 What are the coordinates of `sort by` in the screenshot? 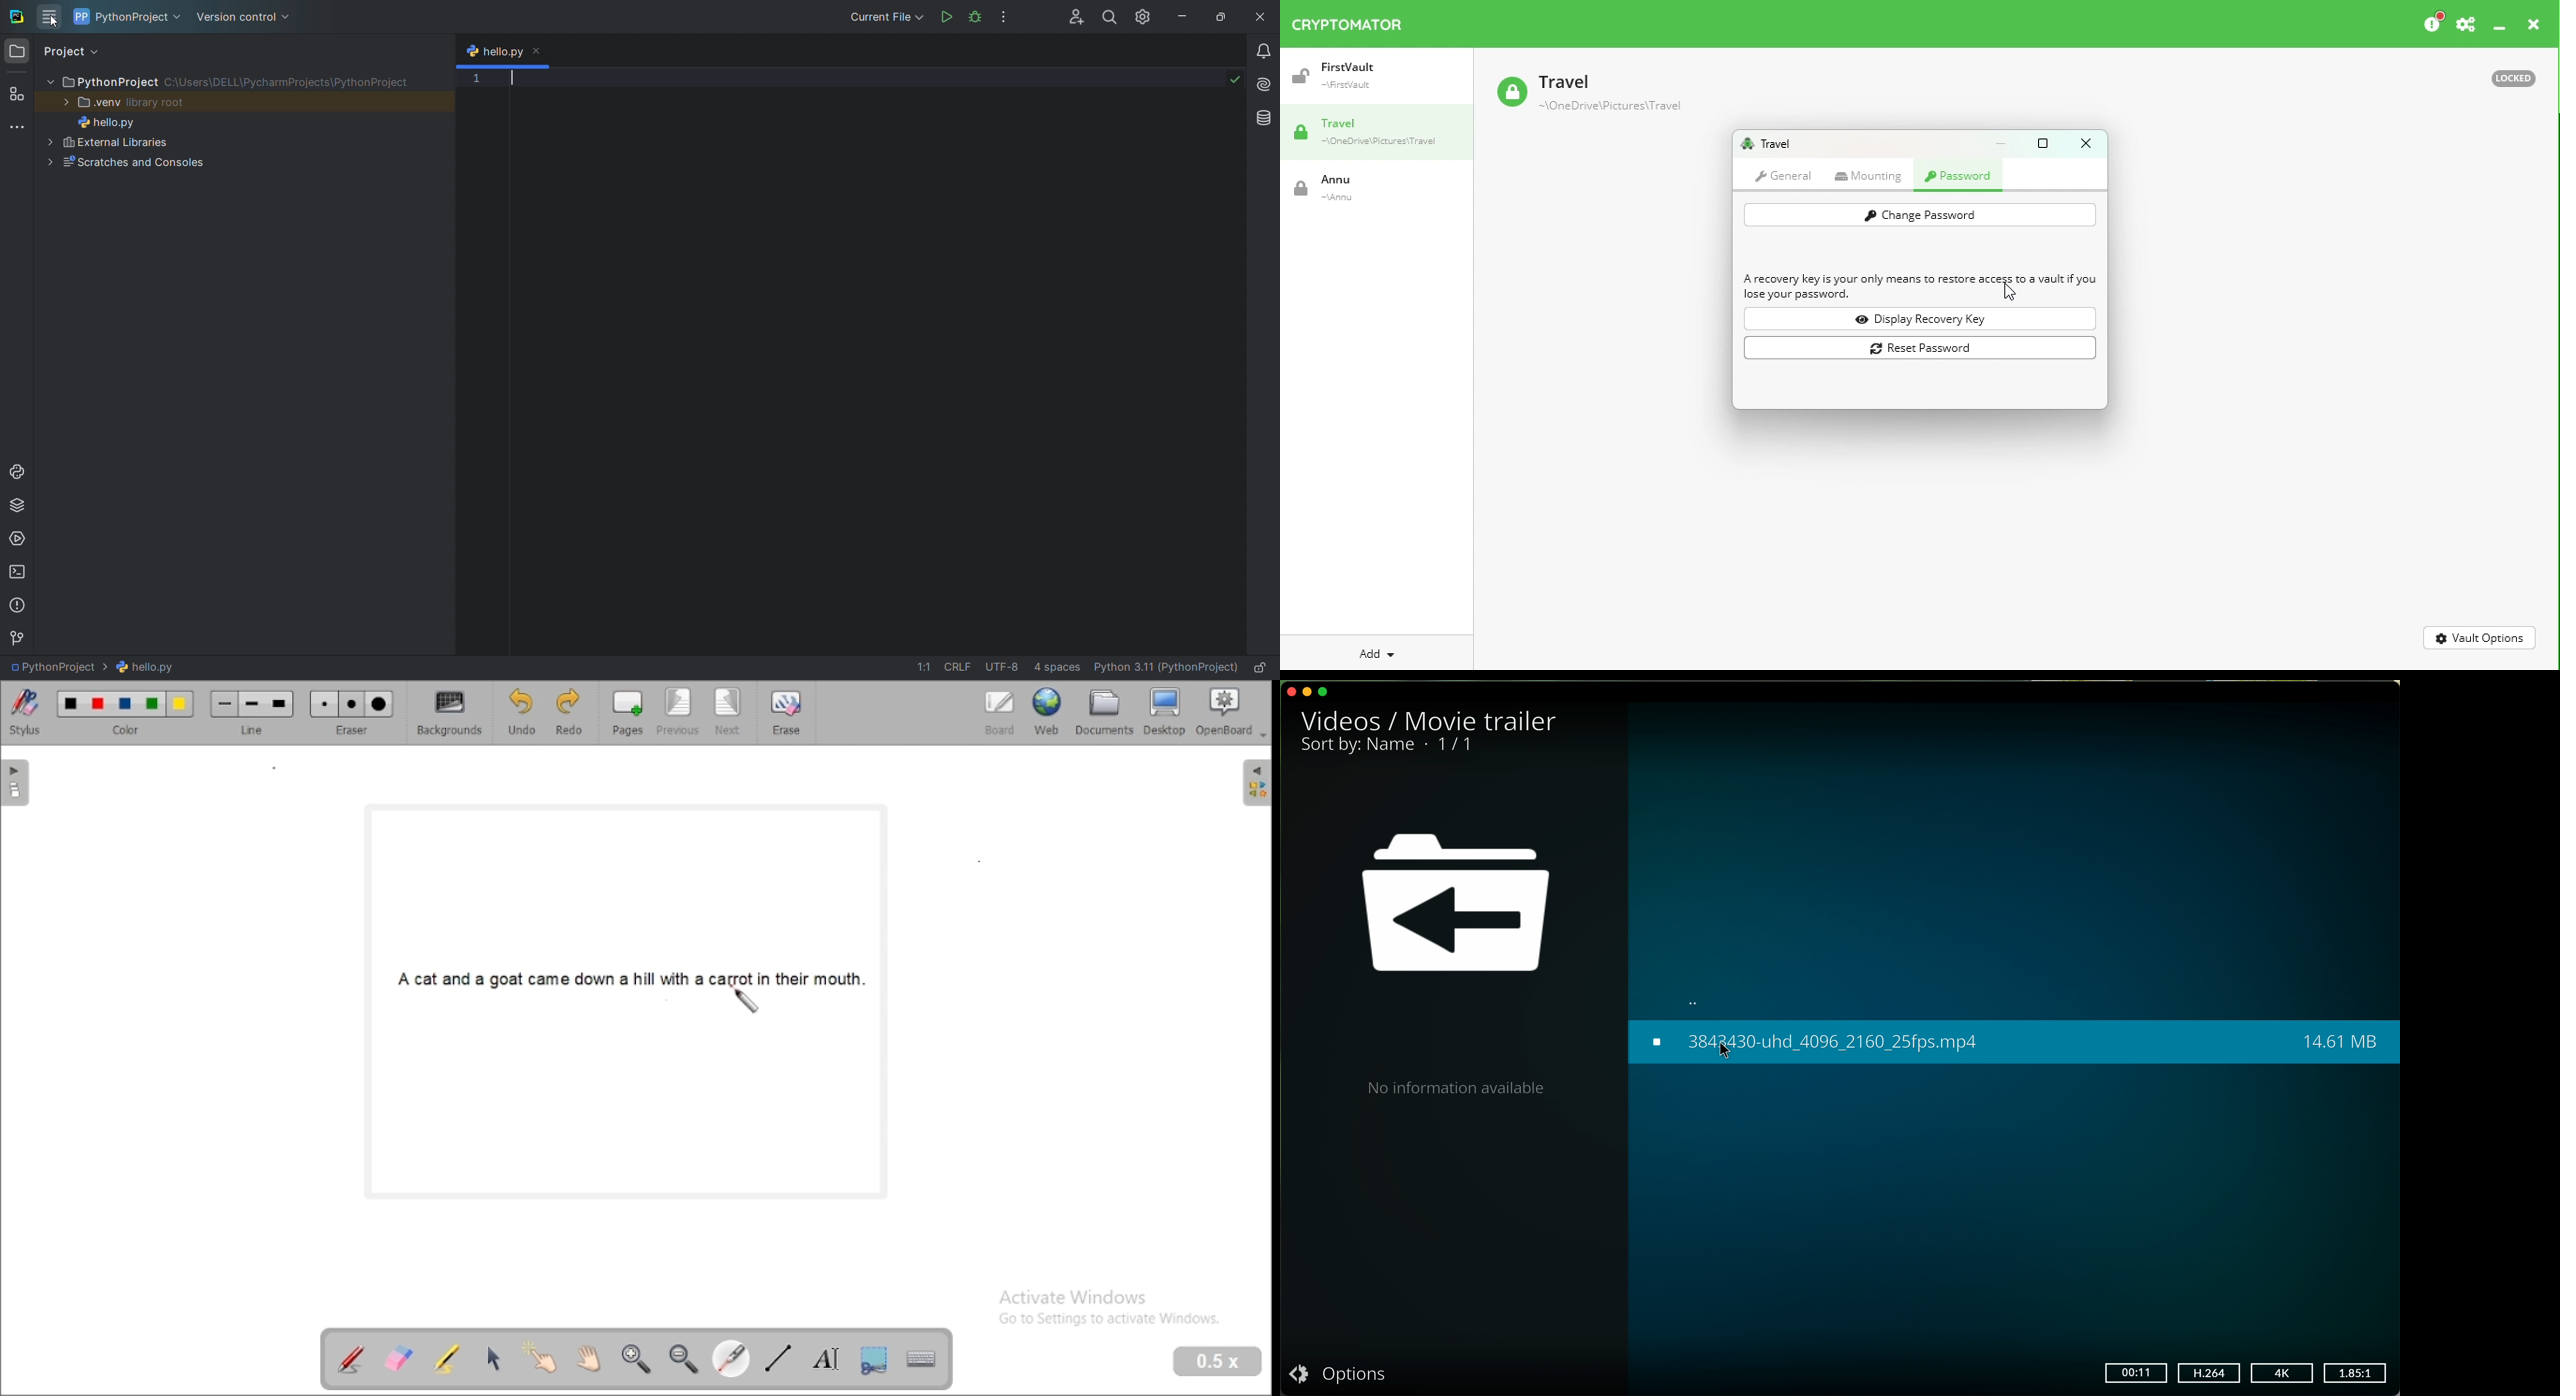 It's located at (1358, 743).